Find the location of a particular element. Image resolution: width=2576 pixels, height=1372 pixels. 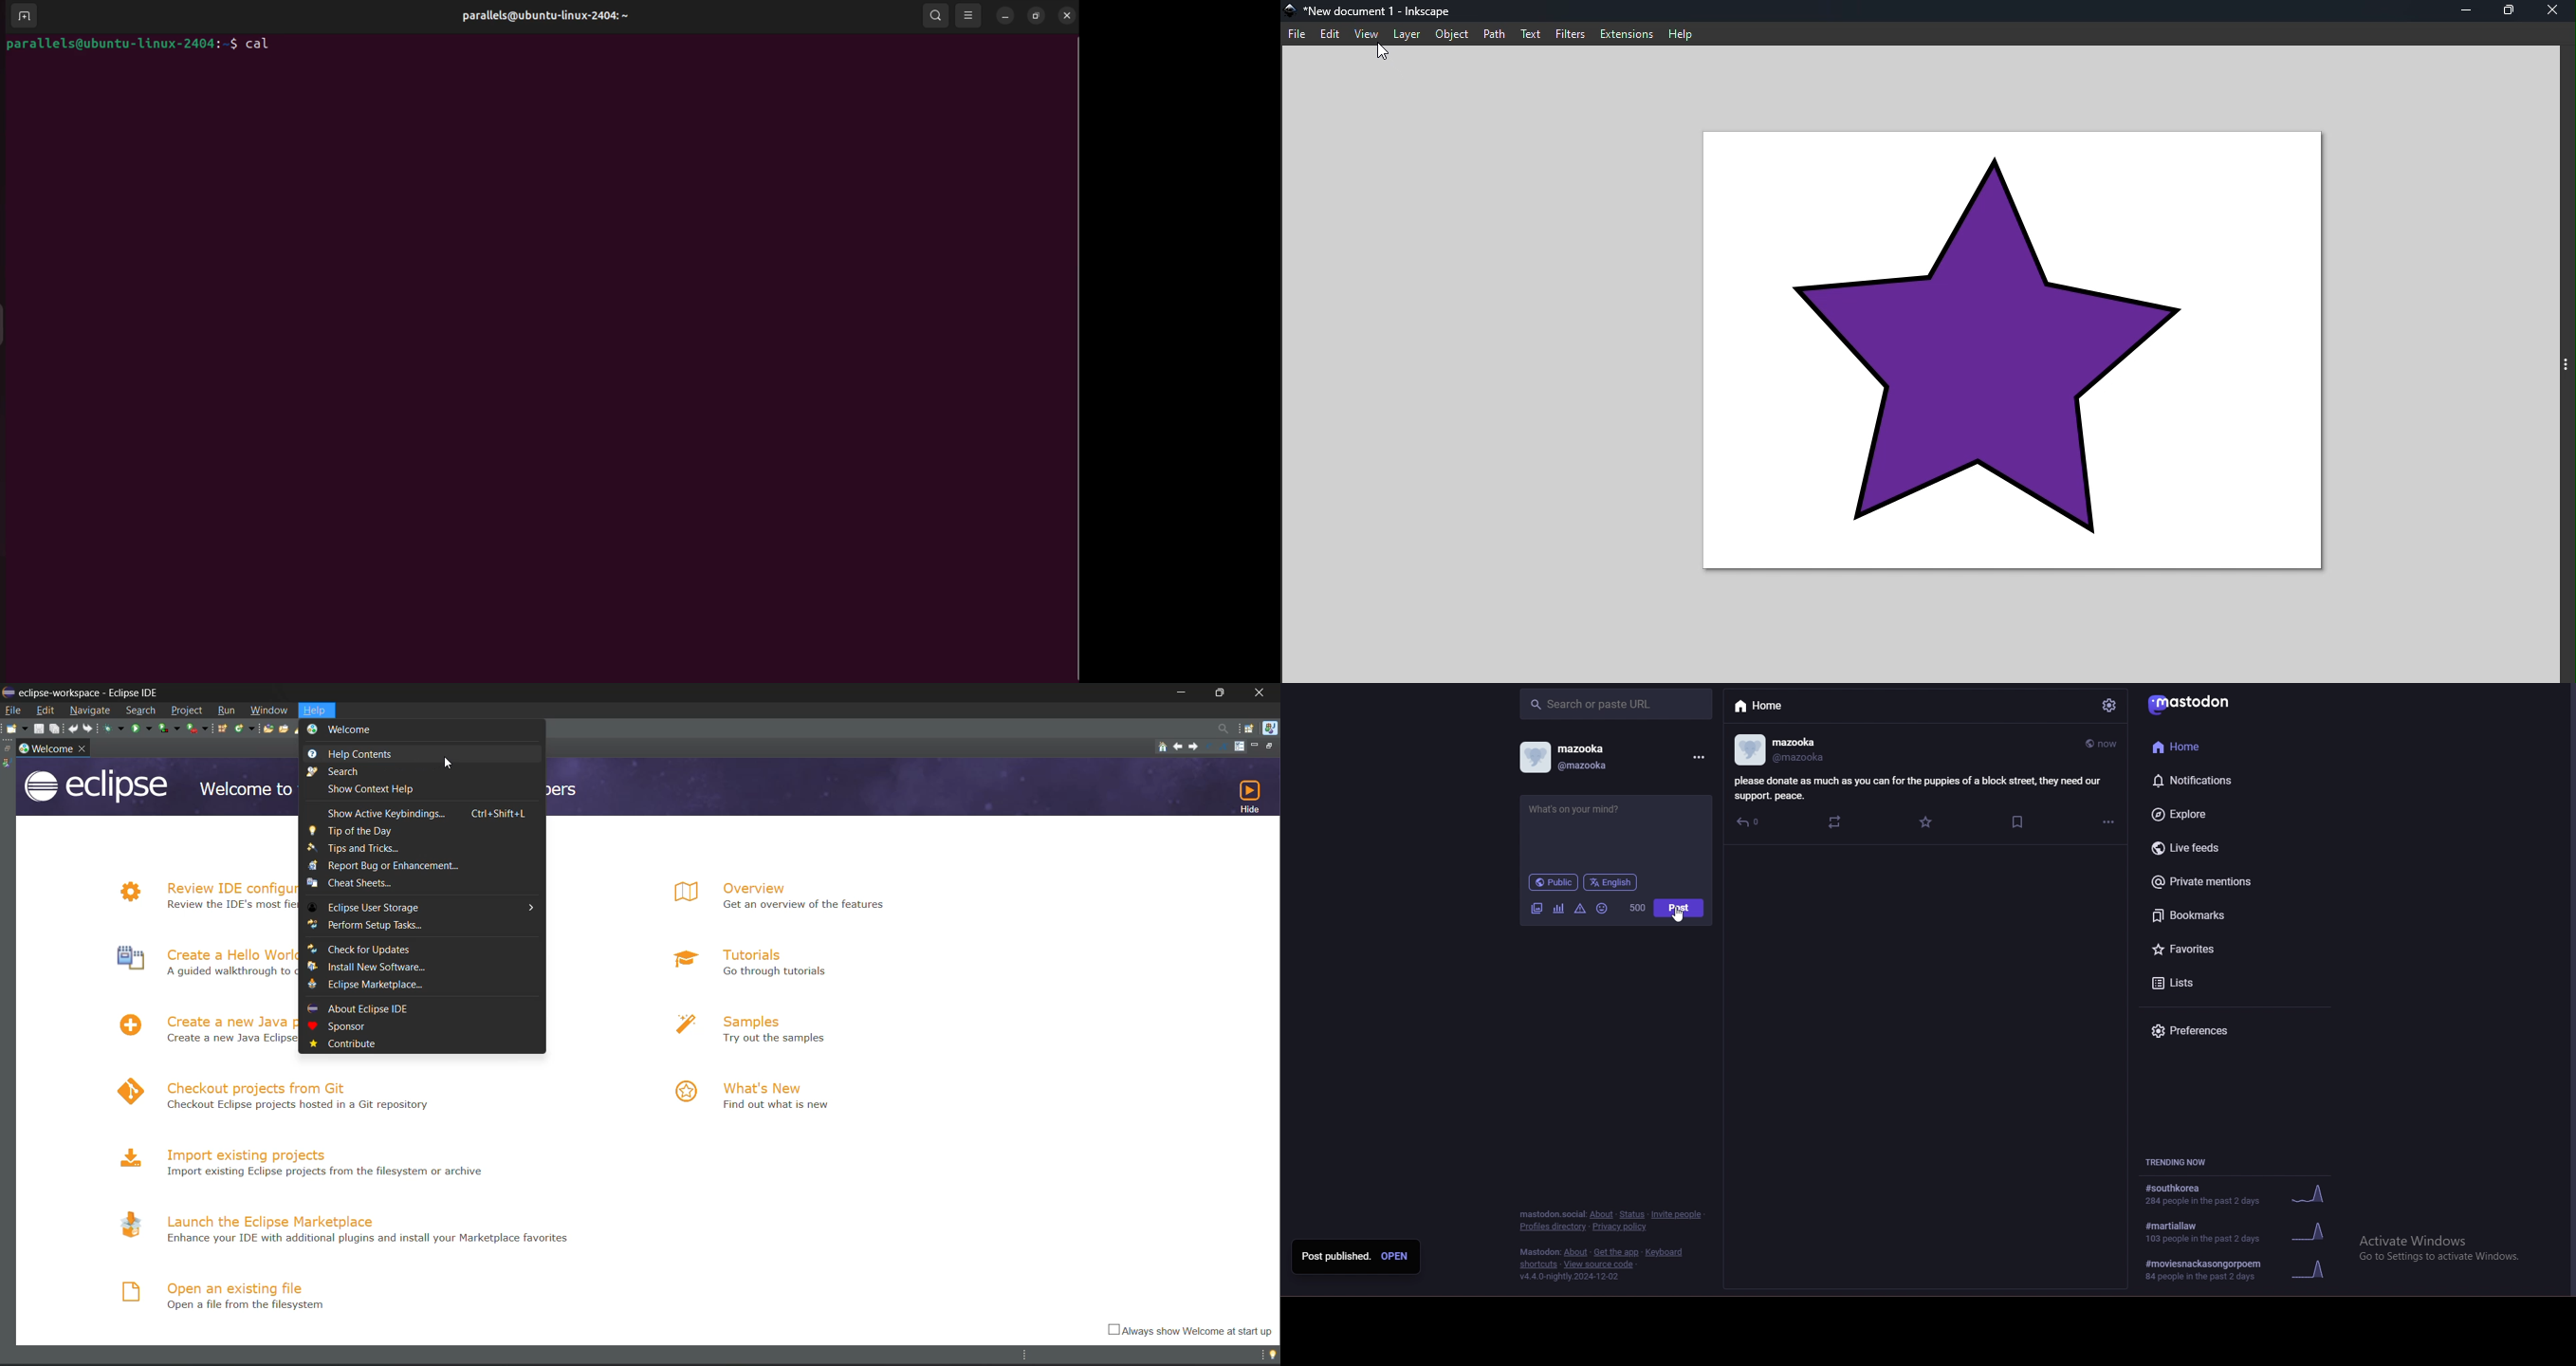

coverage is located at coordinates (169, 727).